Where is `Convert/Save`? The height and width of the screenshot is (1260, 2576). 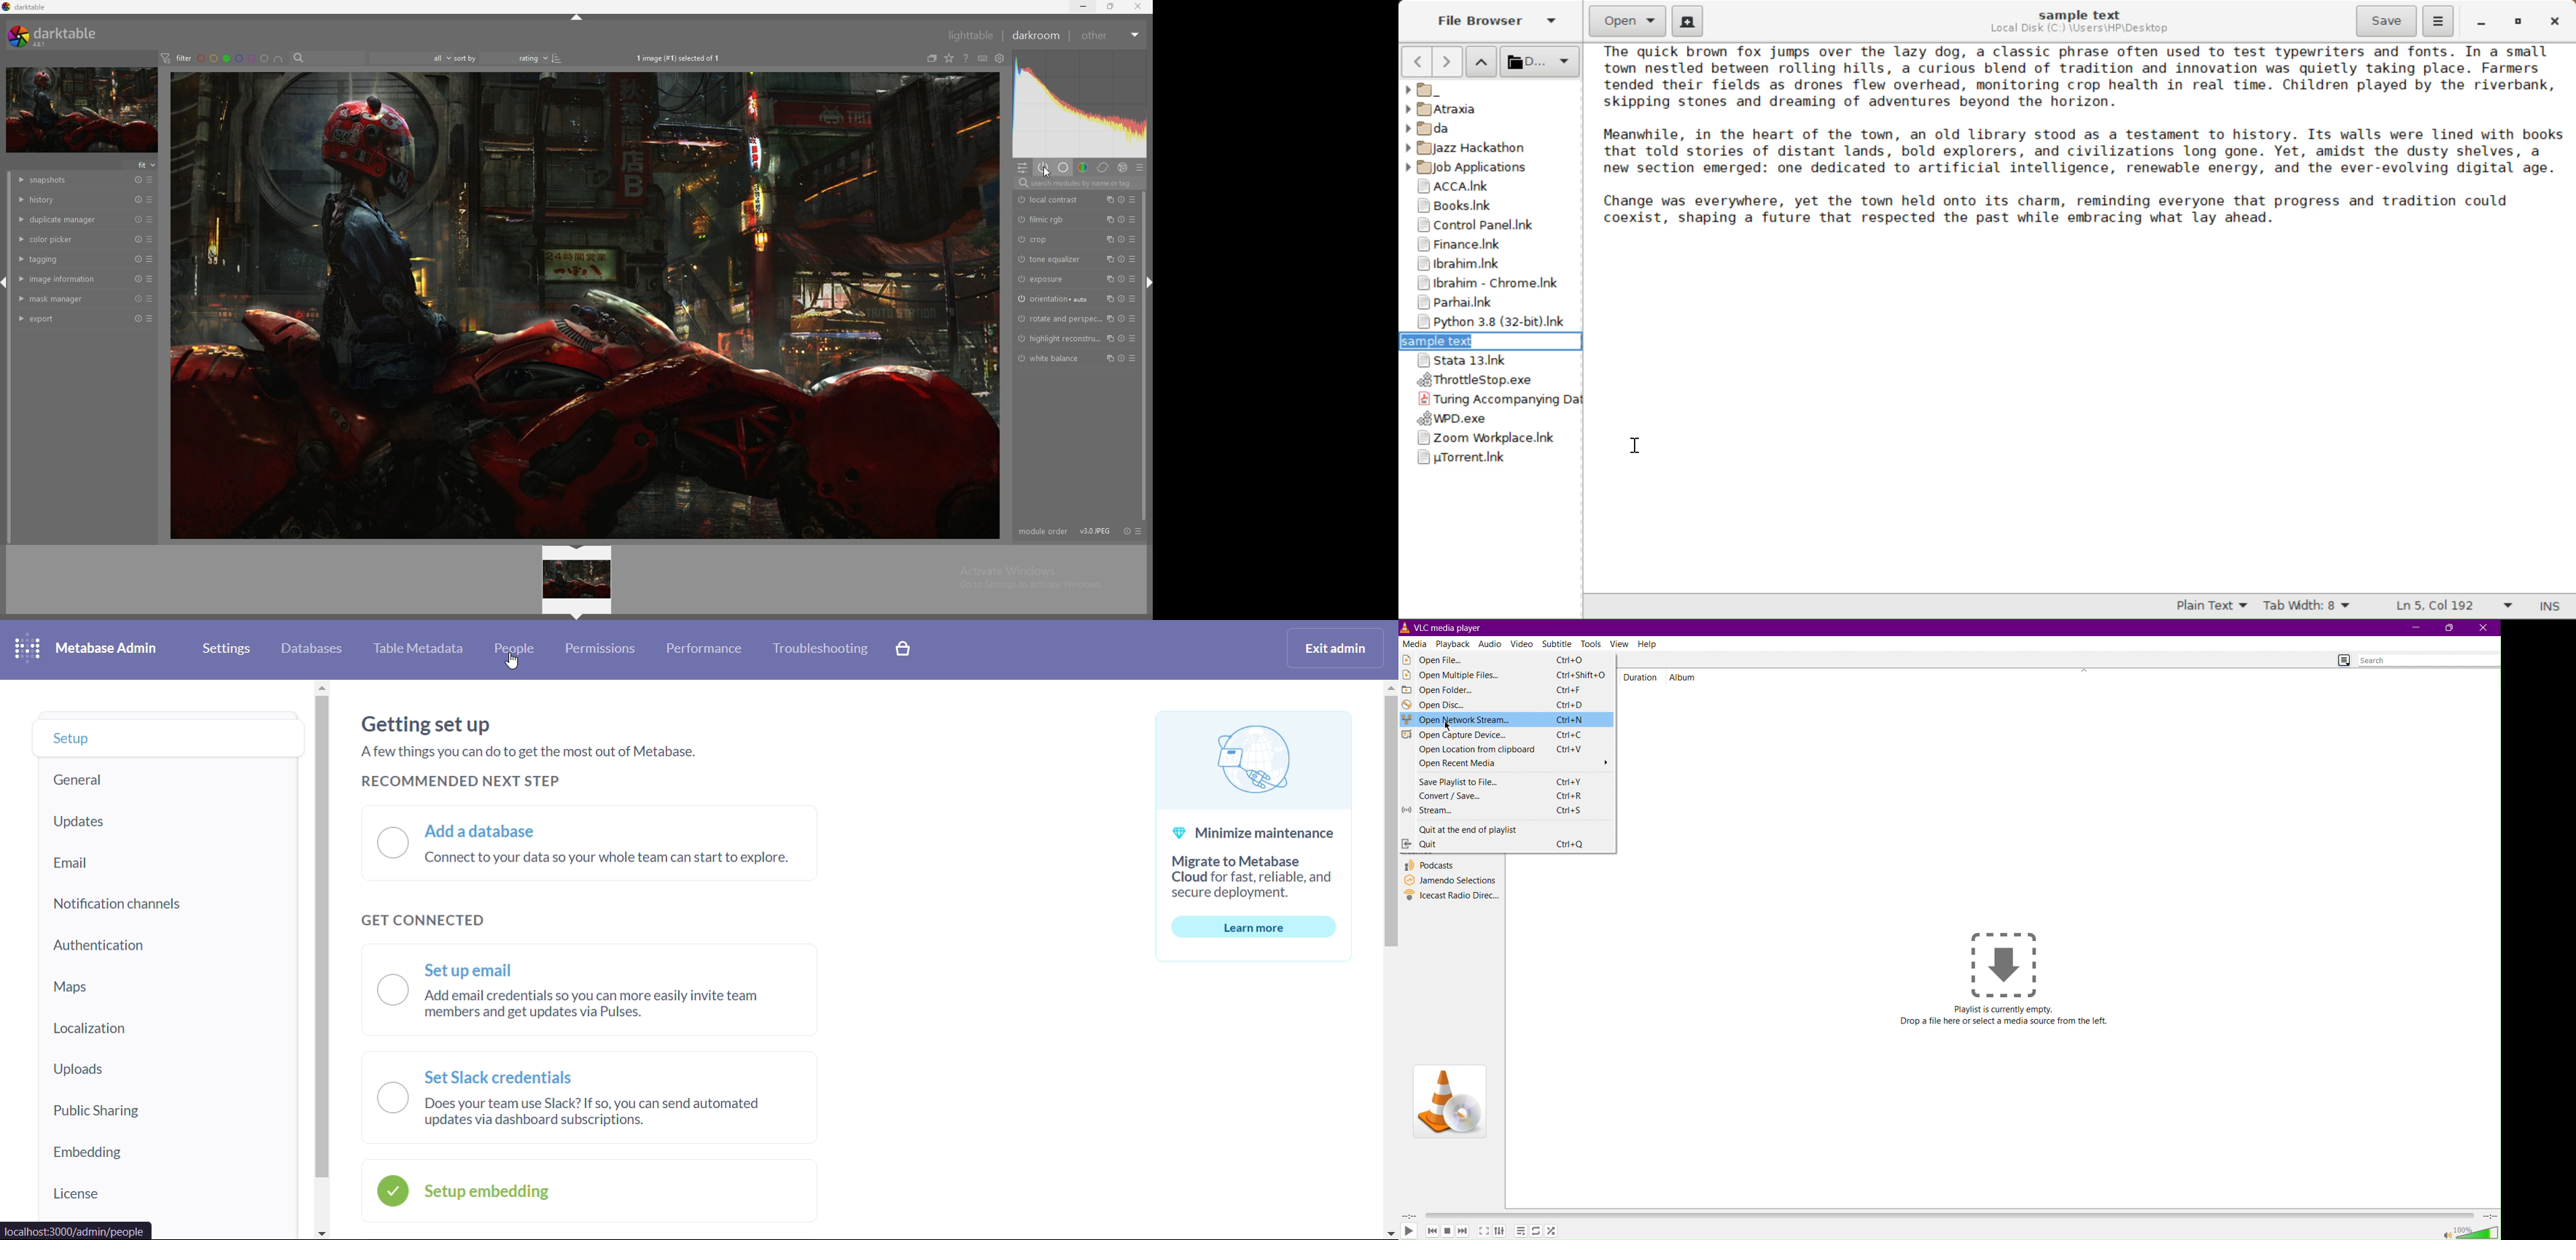
Convert/Save is located at coordinates (1451, 796).